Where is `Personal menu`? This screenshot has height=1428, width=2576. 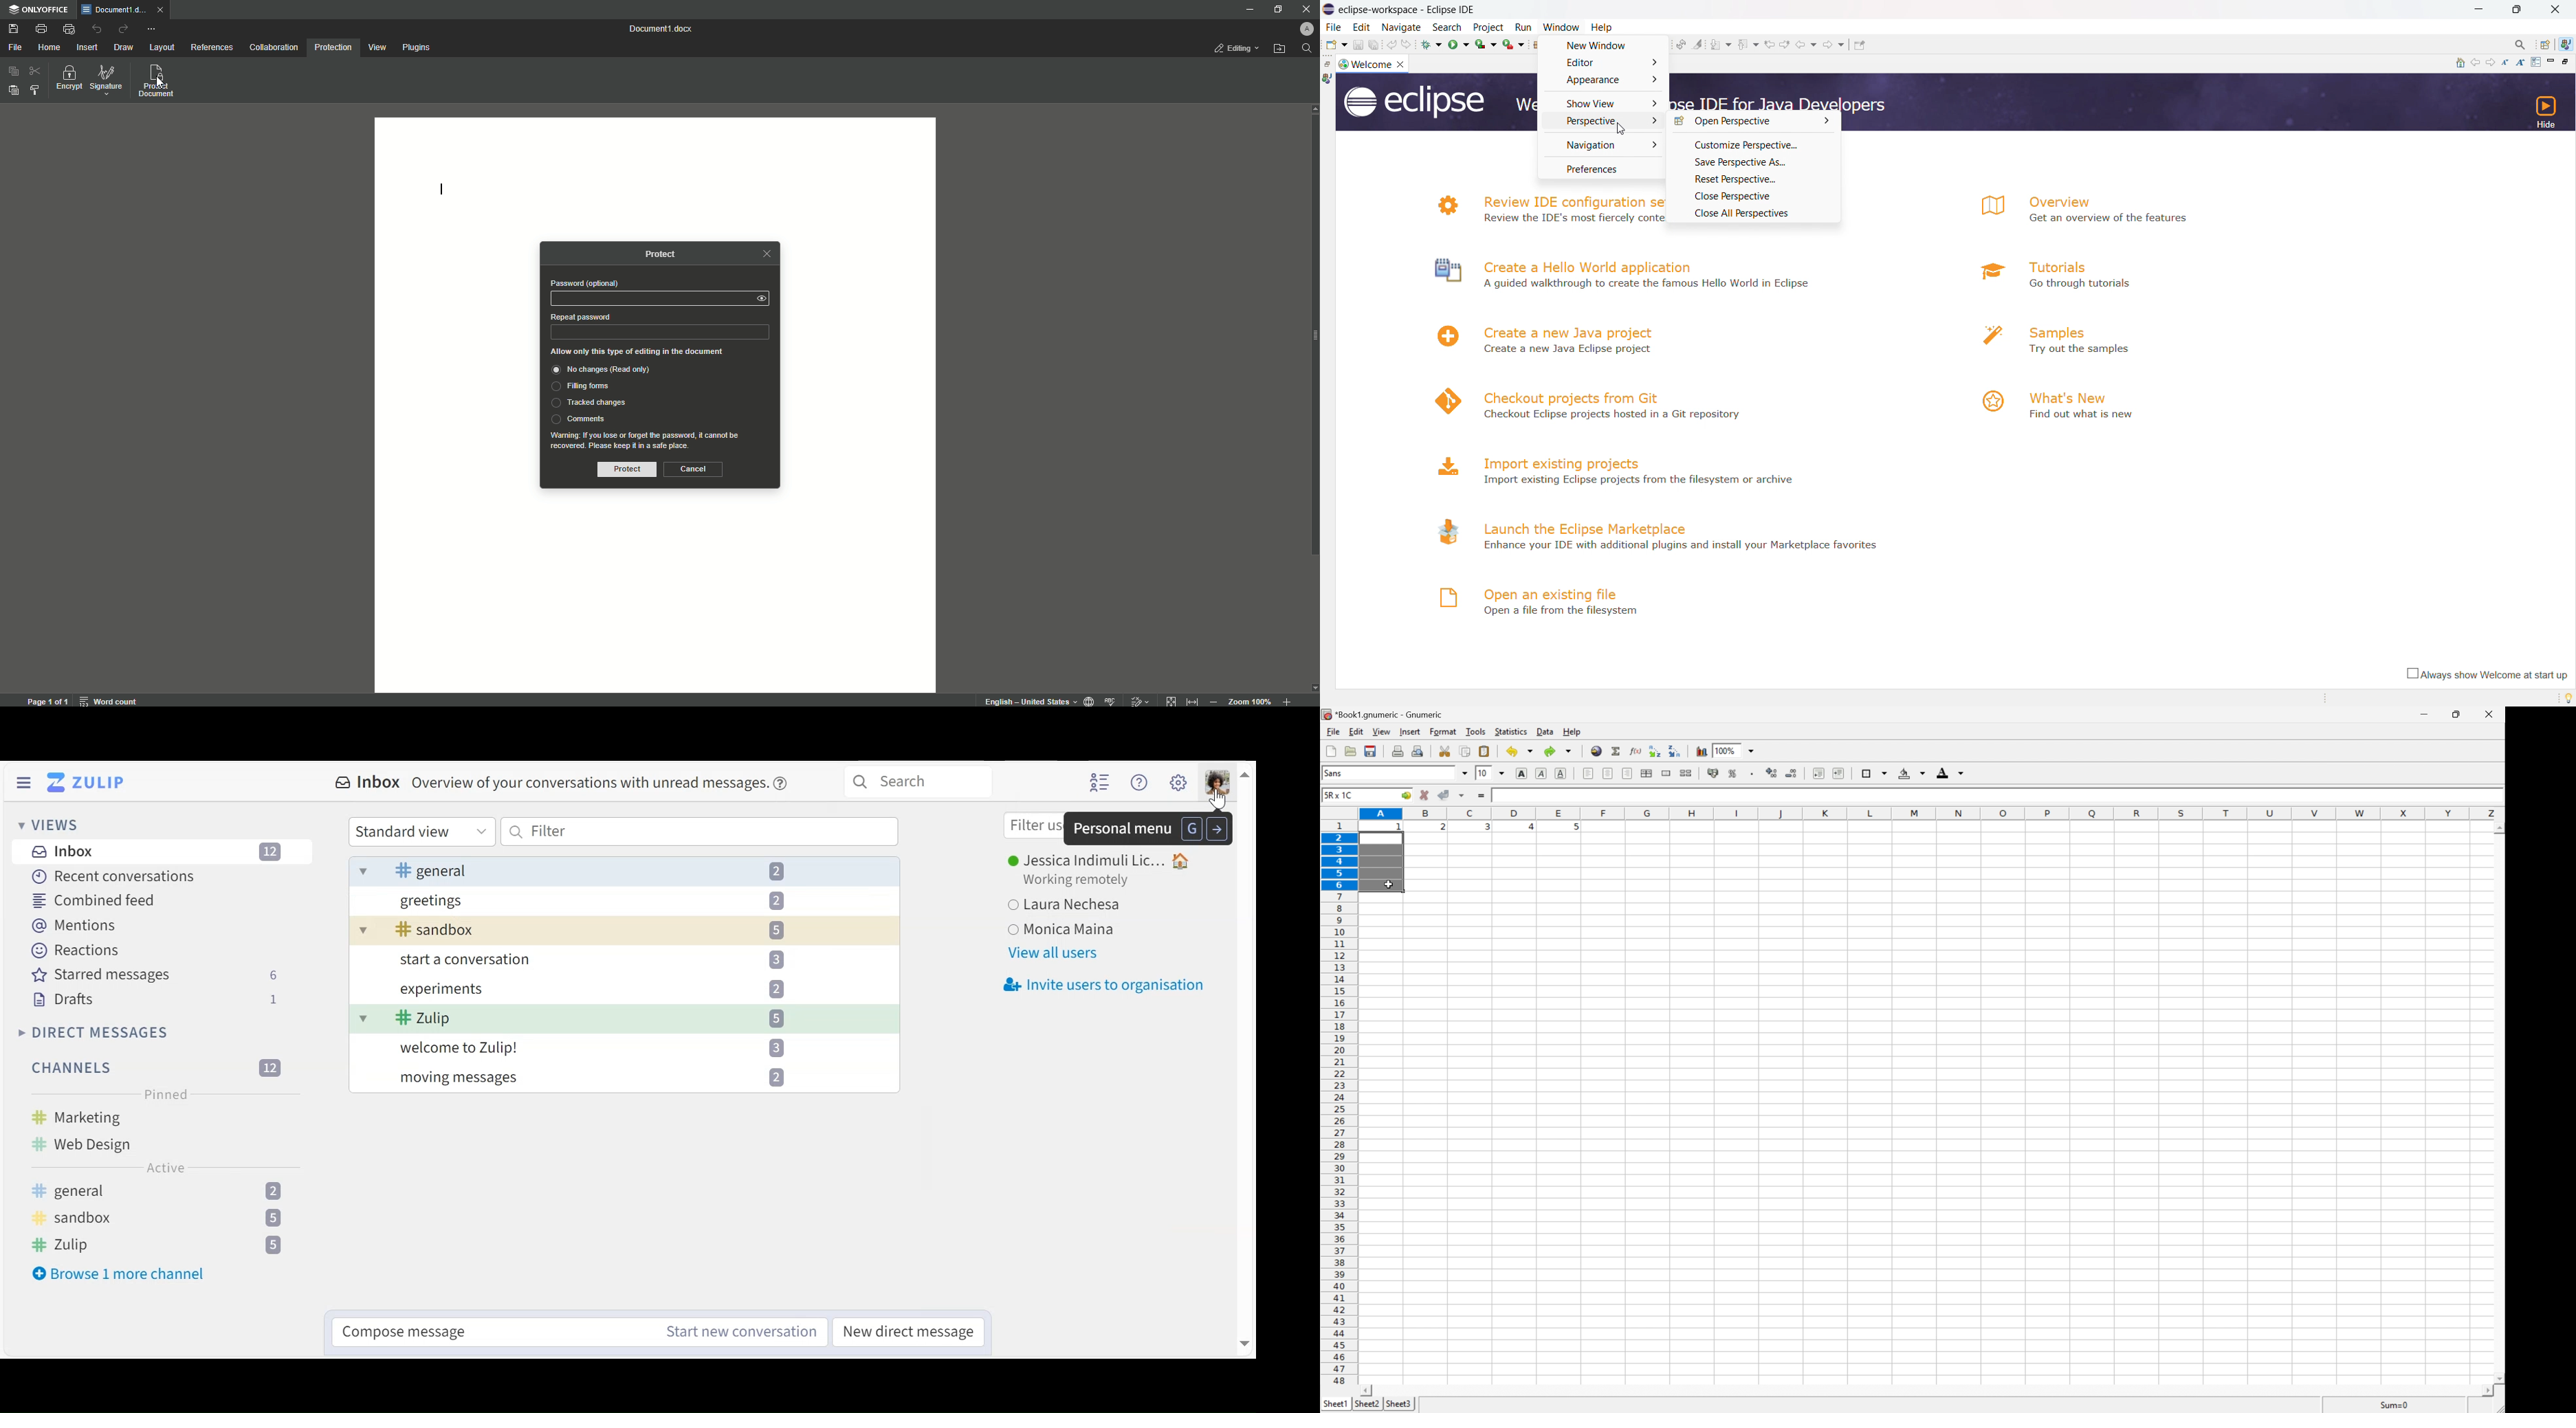 Personal menu is located at coordinates (1148, 829).